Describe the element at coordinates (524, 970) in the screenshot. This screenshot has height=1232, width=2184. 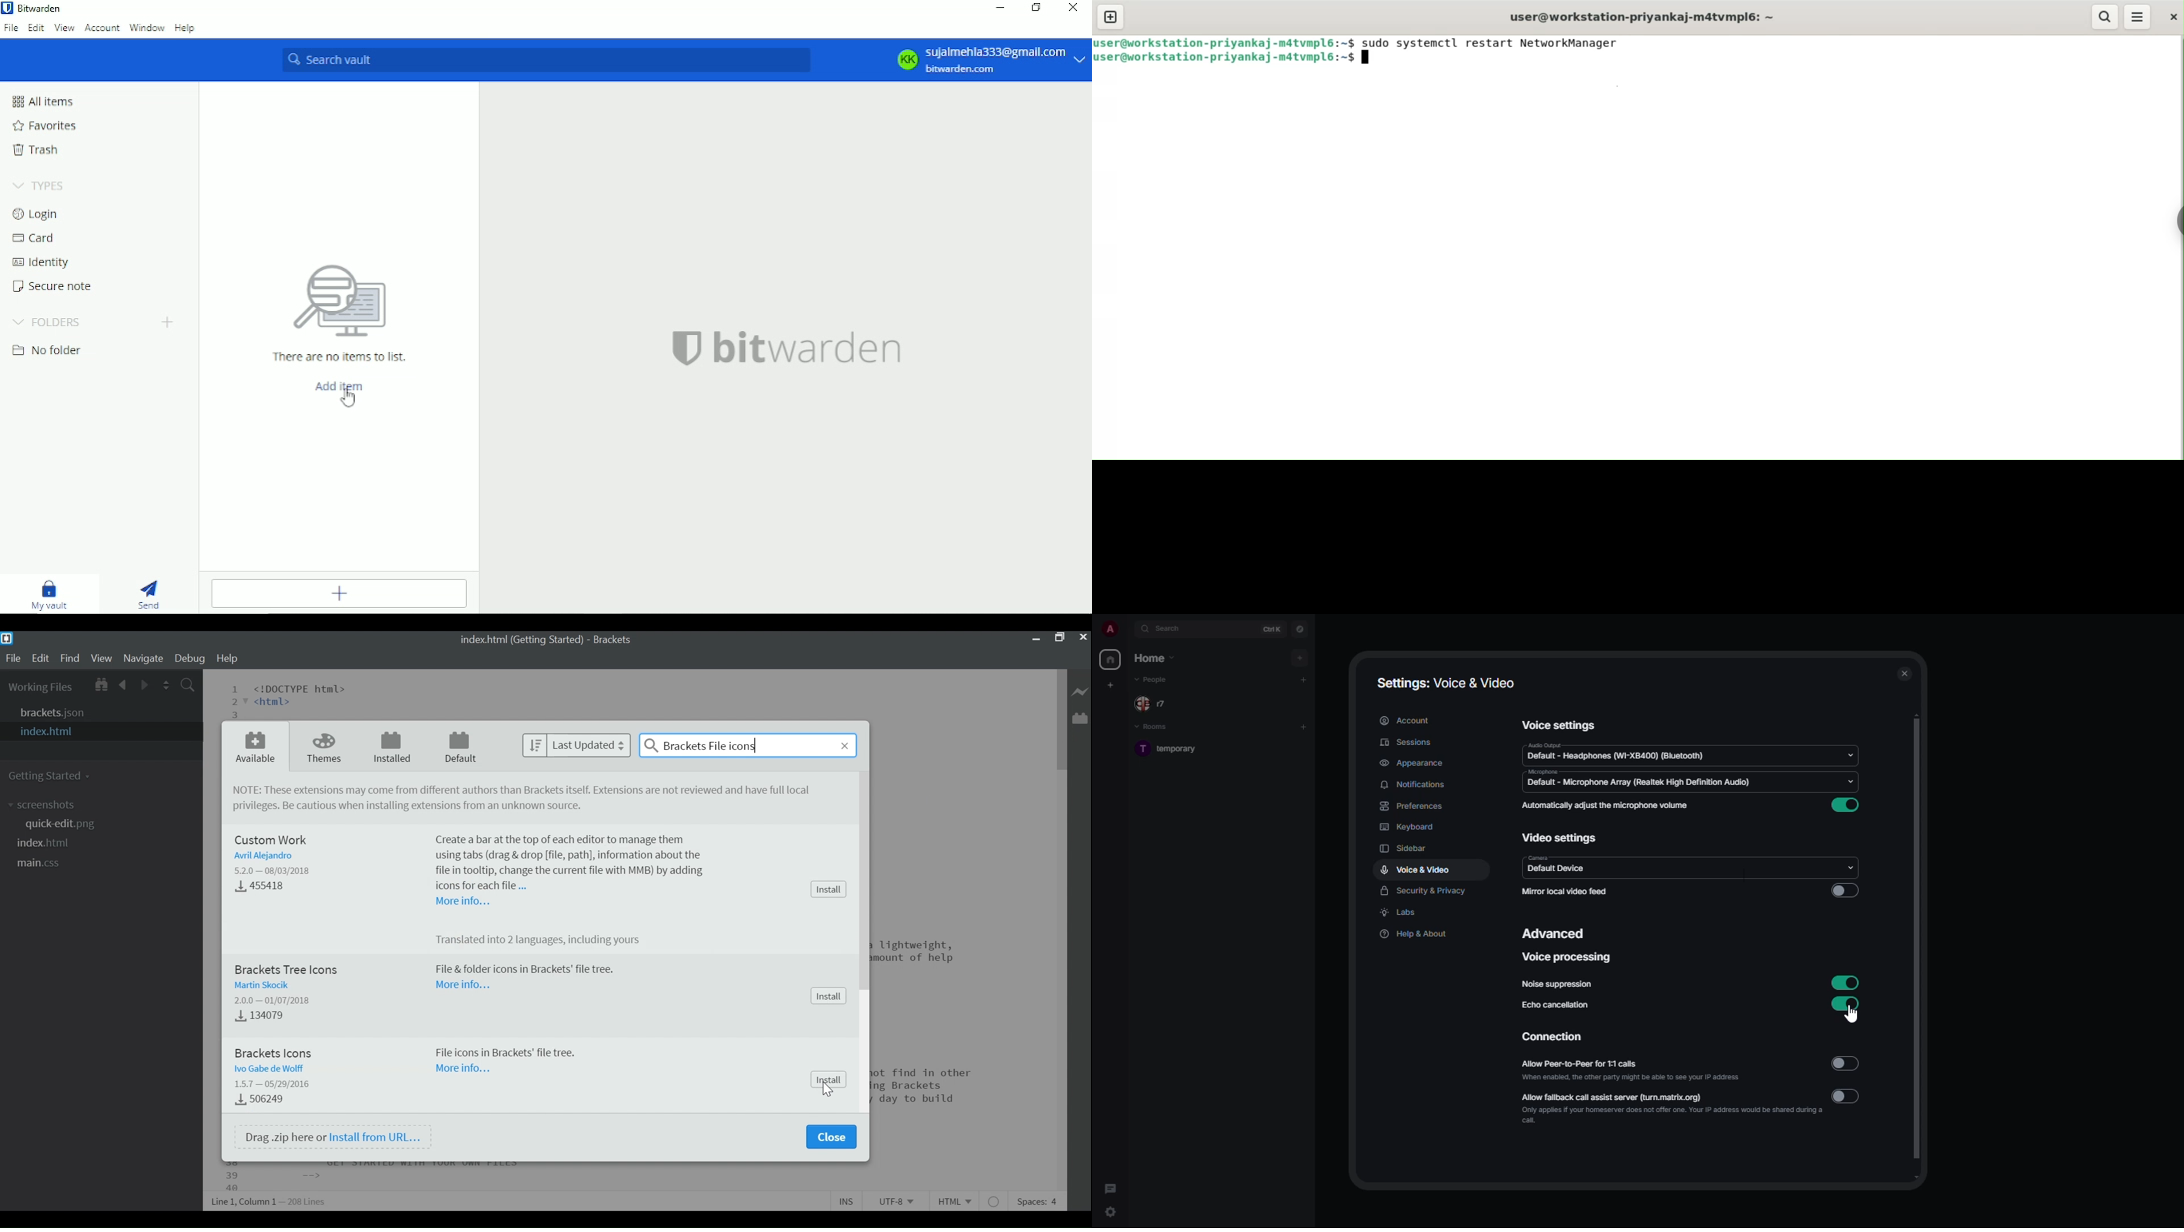
I see `File & Folder icons in Brackets file tree` at that location.